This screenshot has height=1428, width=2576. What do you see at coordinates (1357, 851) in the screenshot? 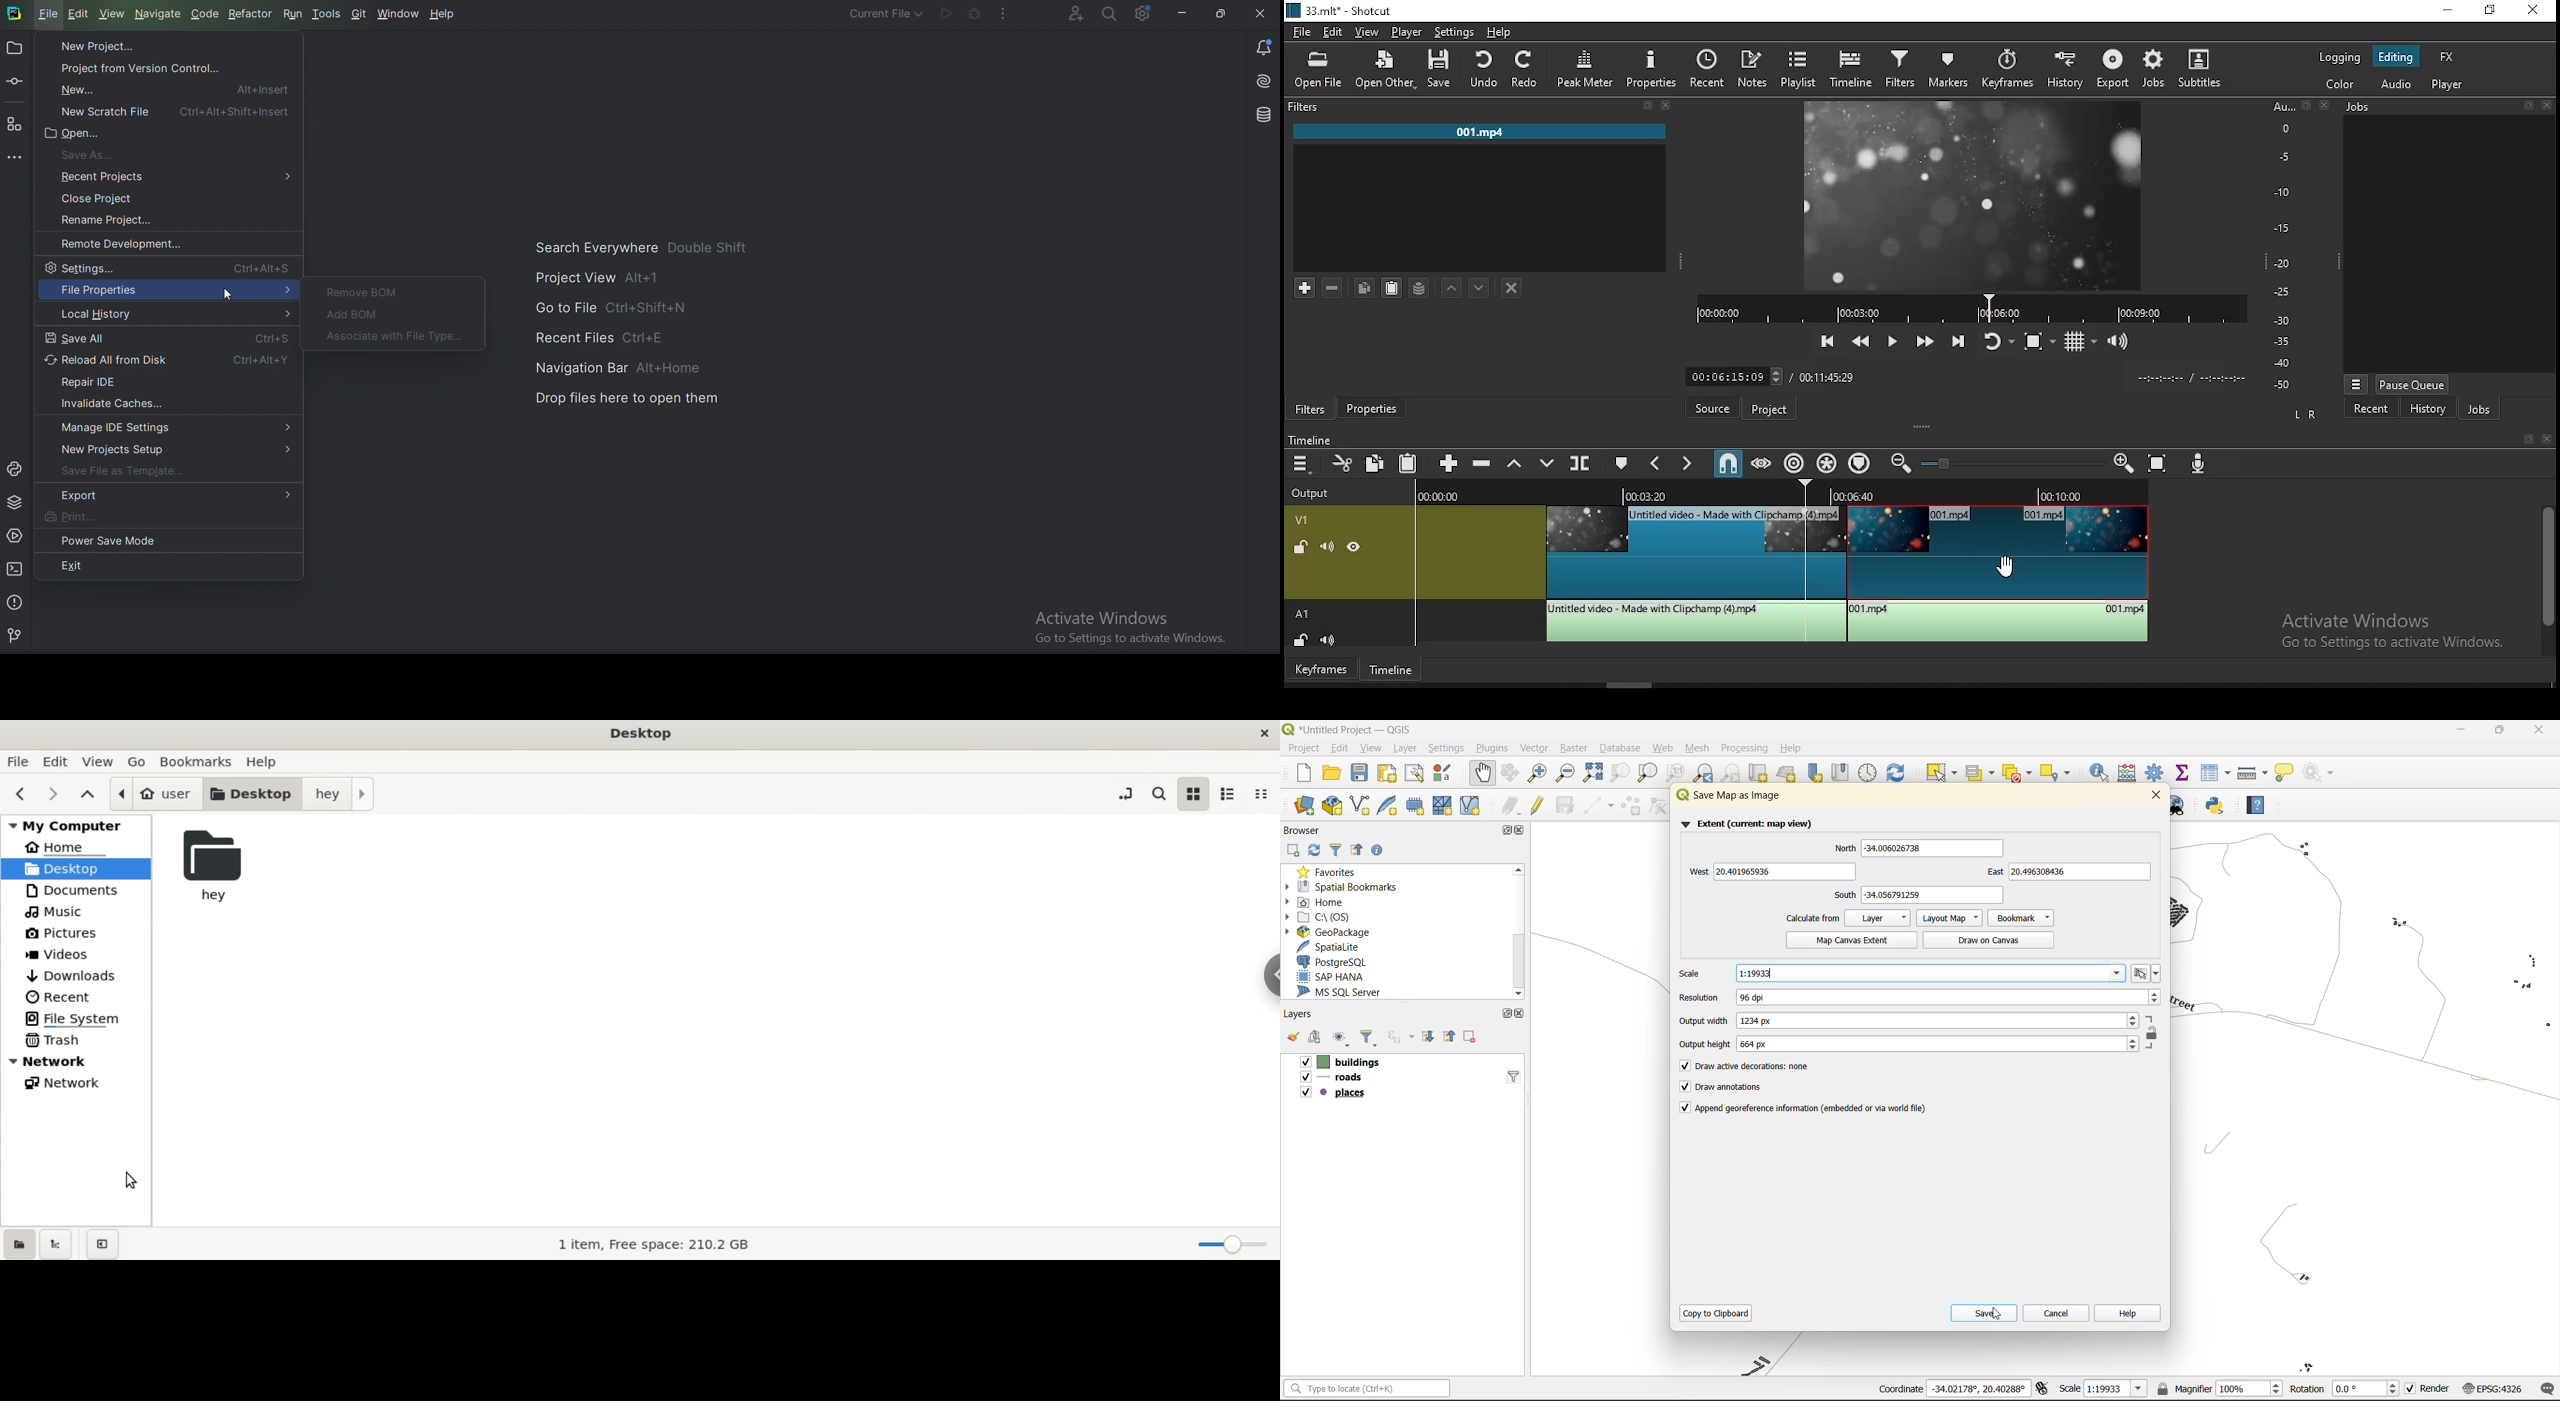
I see `collapse all` at bounding box center [1357, 851].